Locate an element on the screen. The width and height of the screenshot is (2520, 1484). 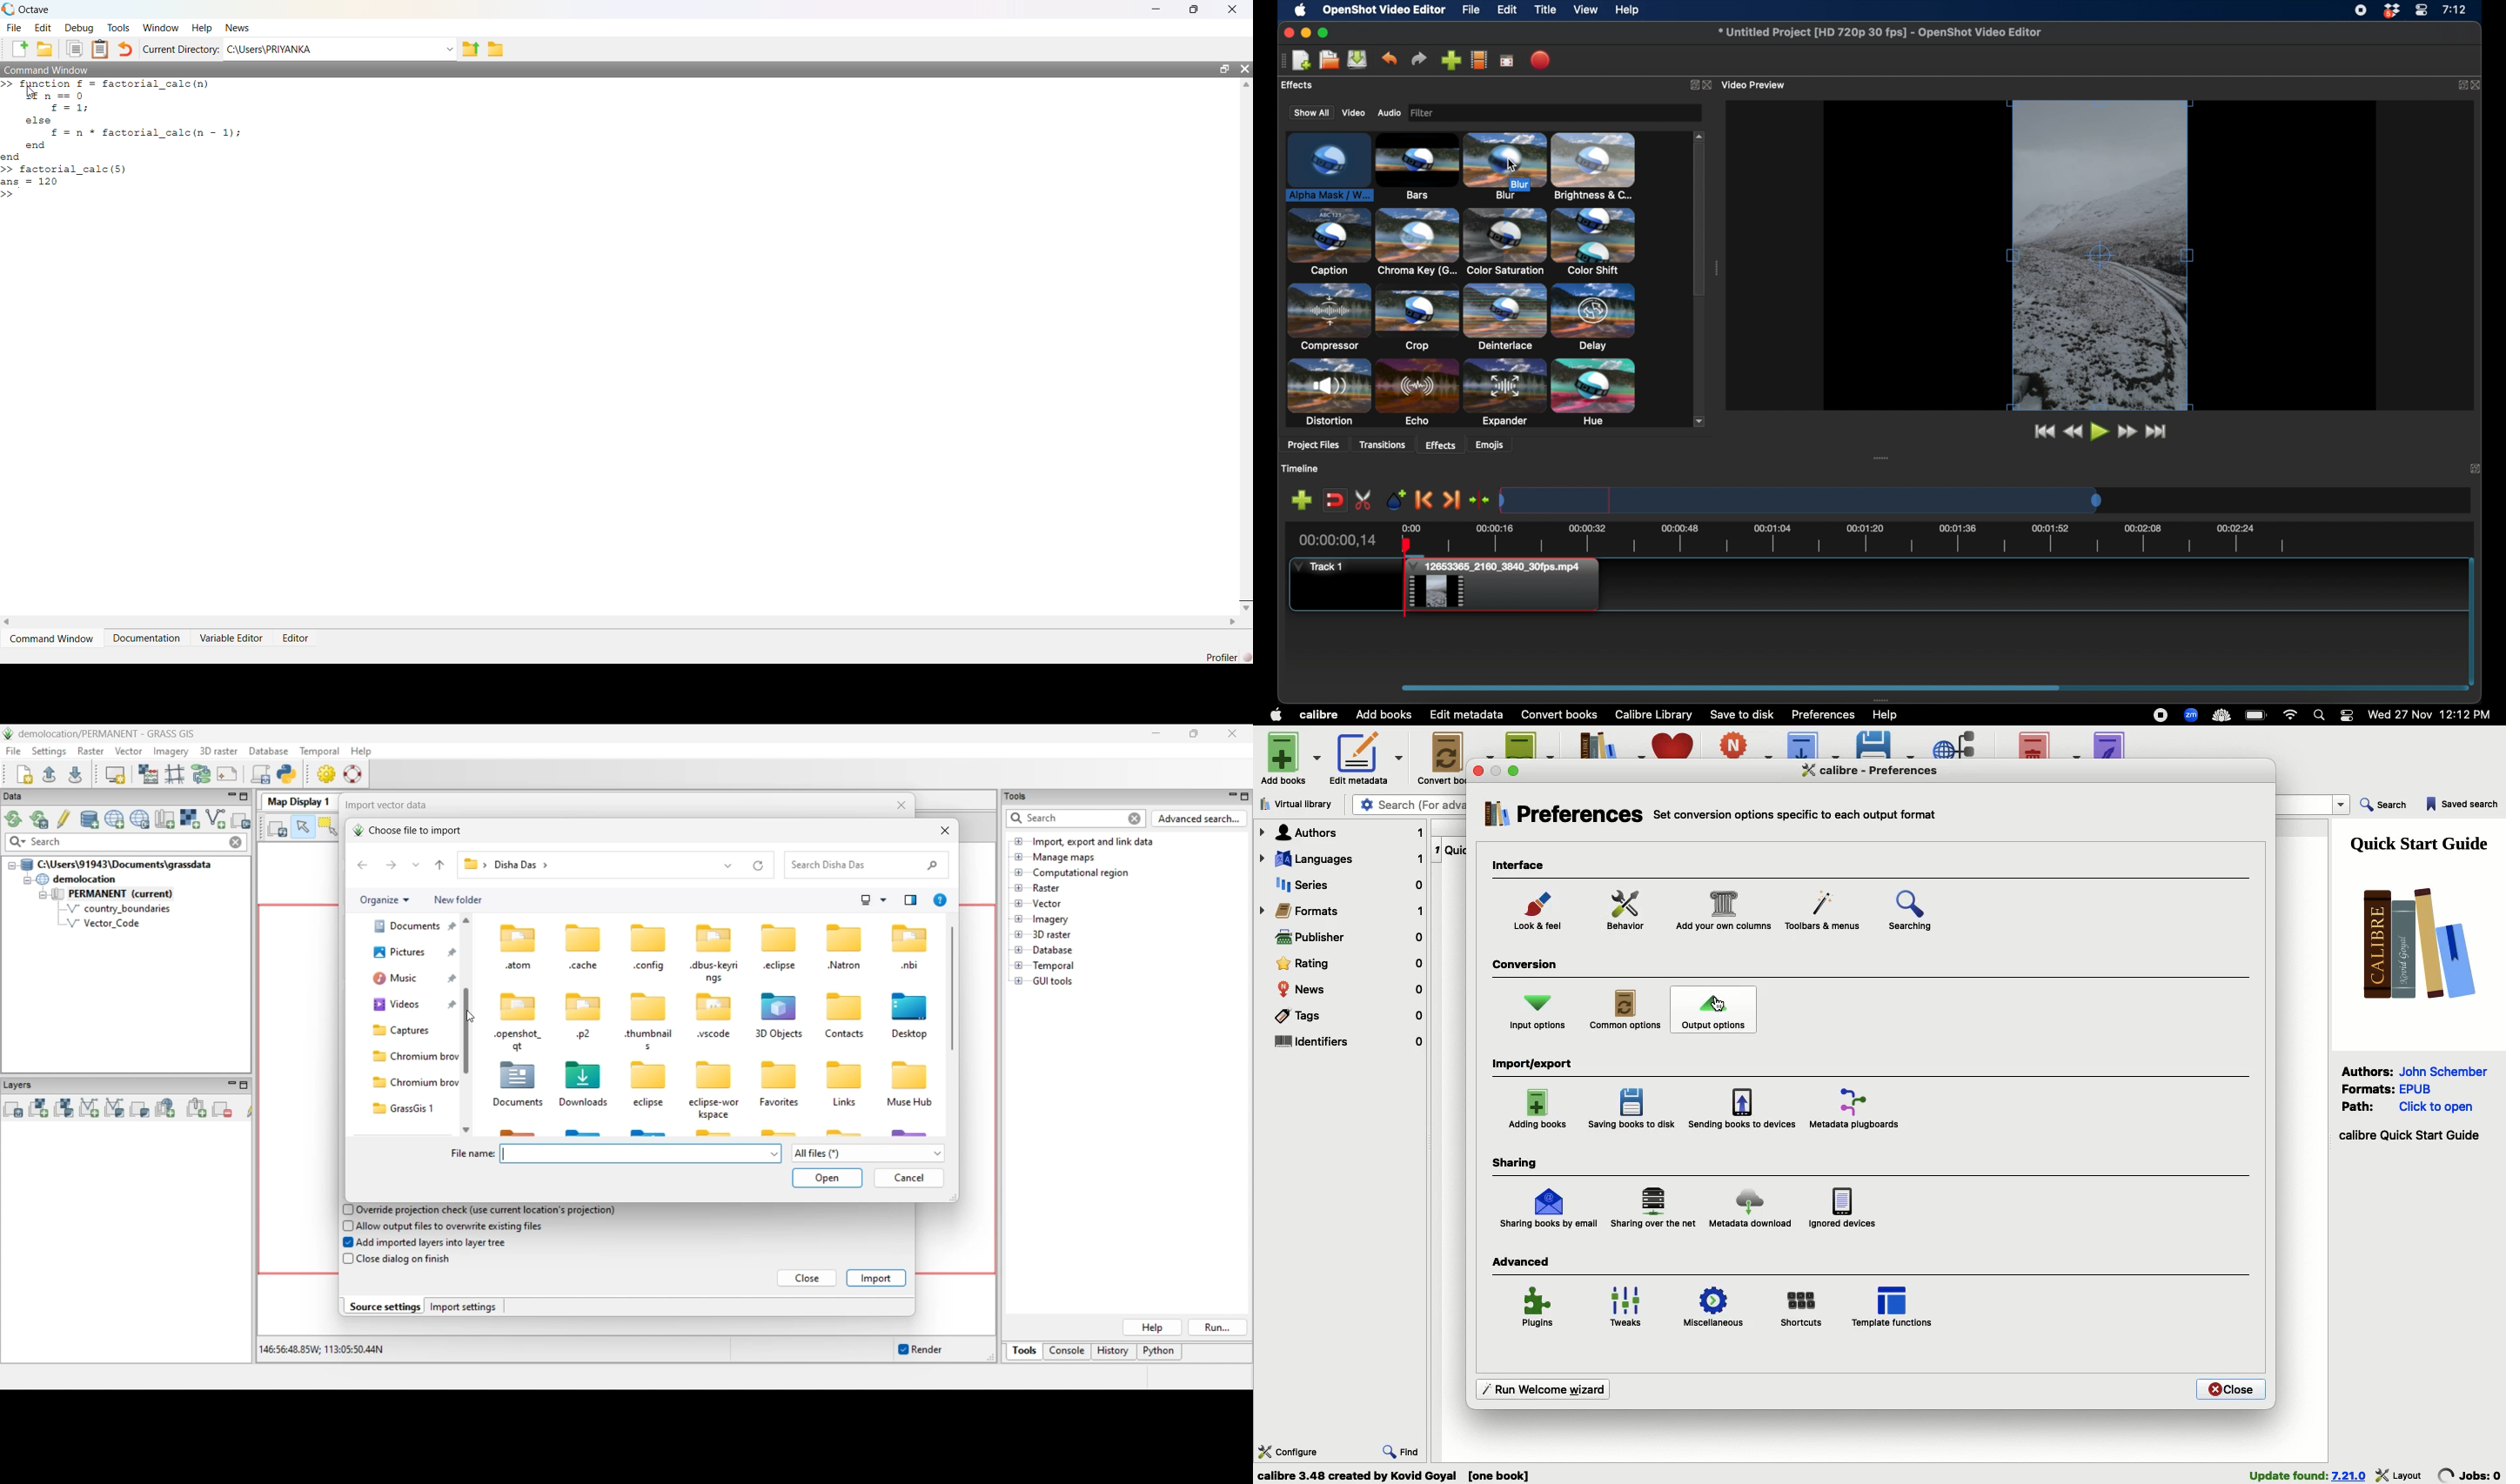
Run welcome wizard is located at coordinates (1540, 1387).